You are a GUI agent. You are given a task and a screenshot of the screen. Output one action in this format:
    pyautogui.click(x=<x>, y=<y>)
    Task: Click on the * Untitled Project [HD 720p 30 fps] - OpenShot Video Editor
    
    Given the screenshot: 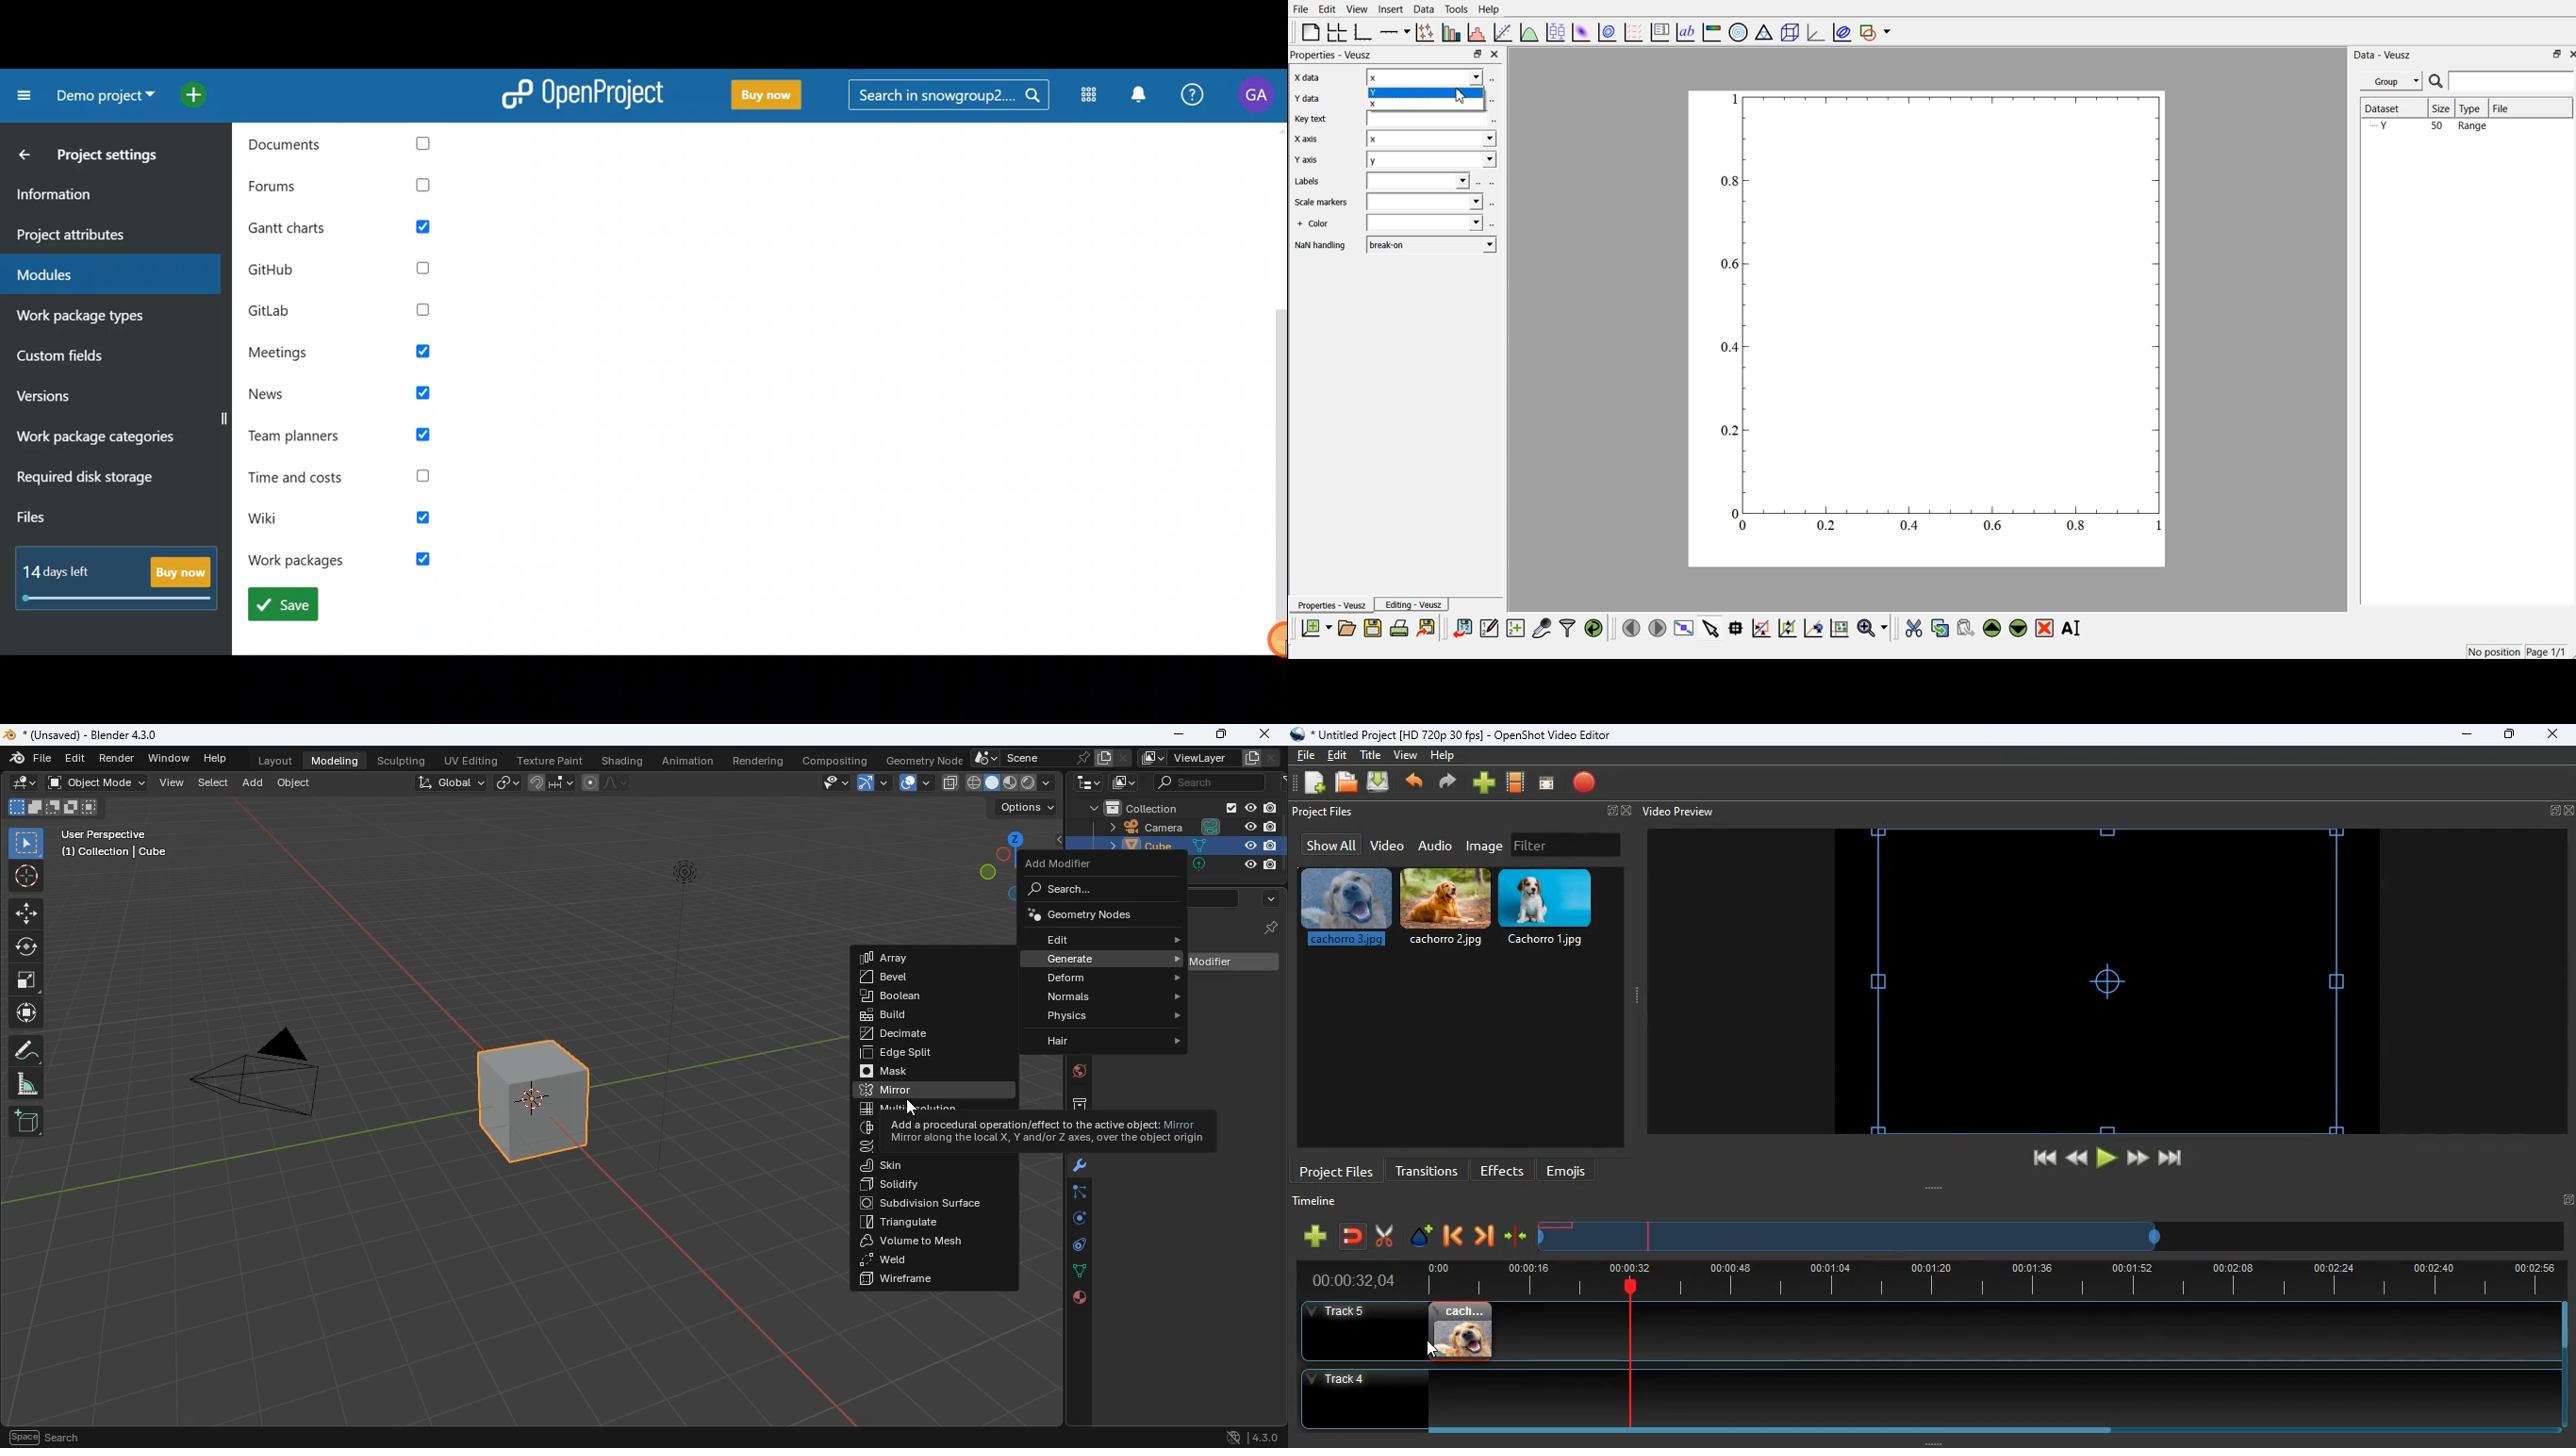 What is the action you would take?
    pyautogui.click(x=1454, y=734)
    